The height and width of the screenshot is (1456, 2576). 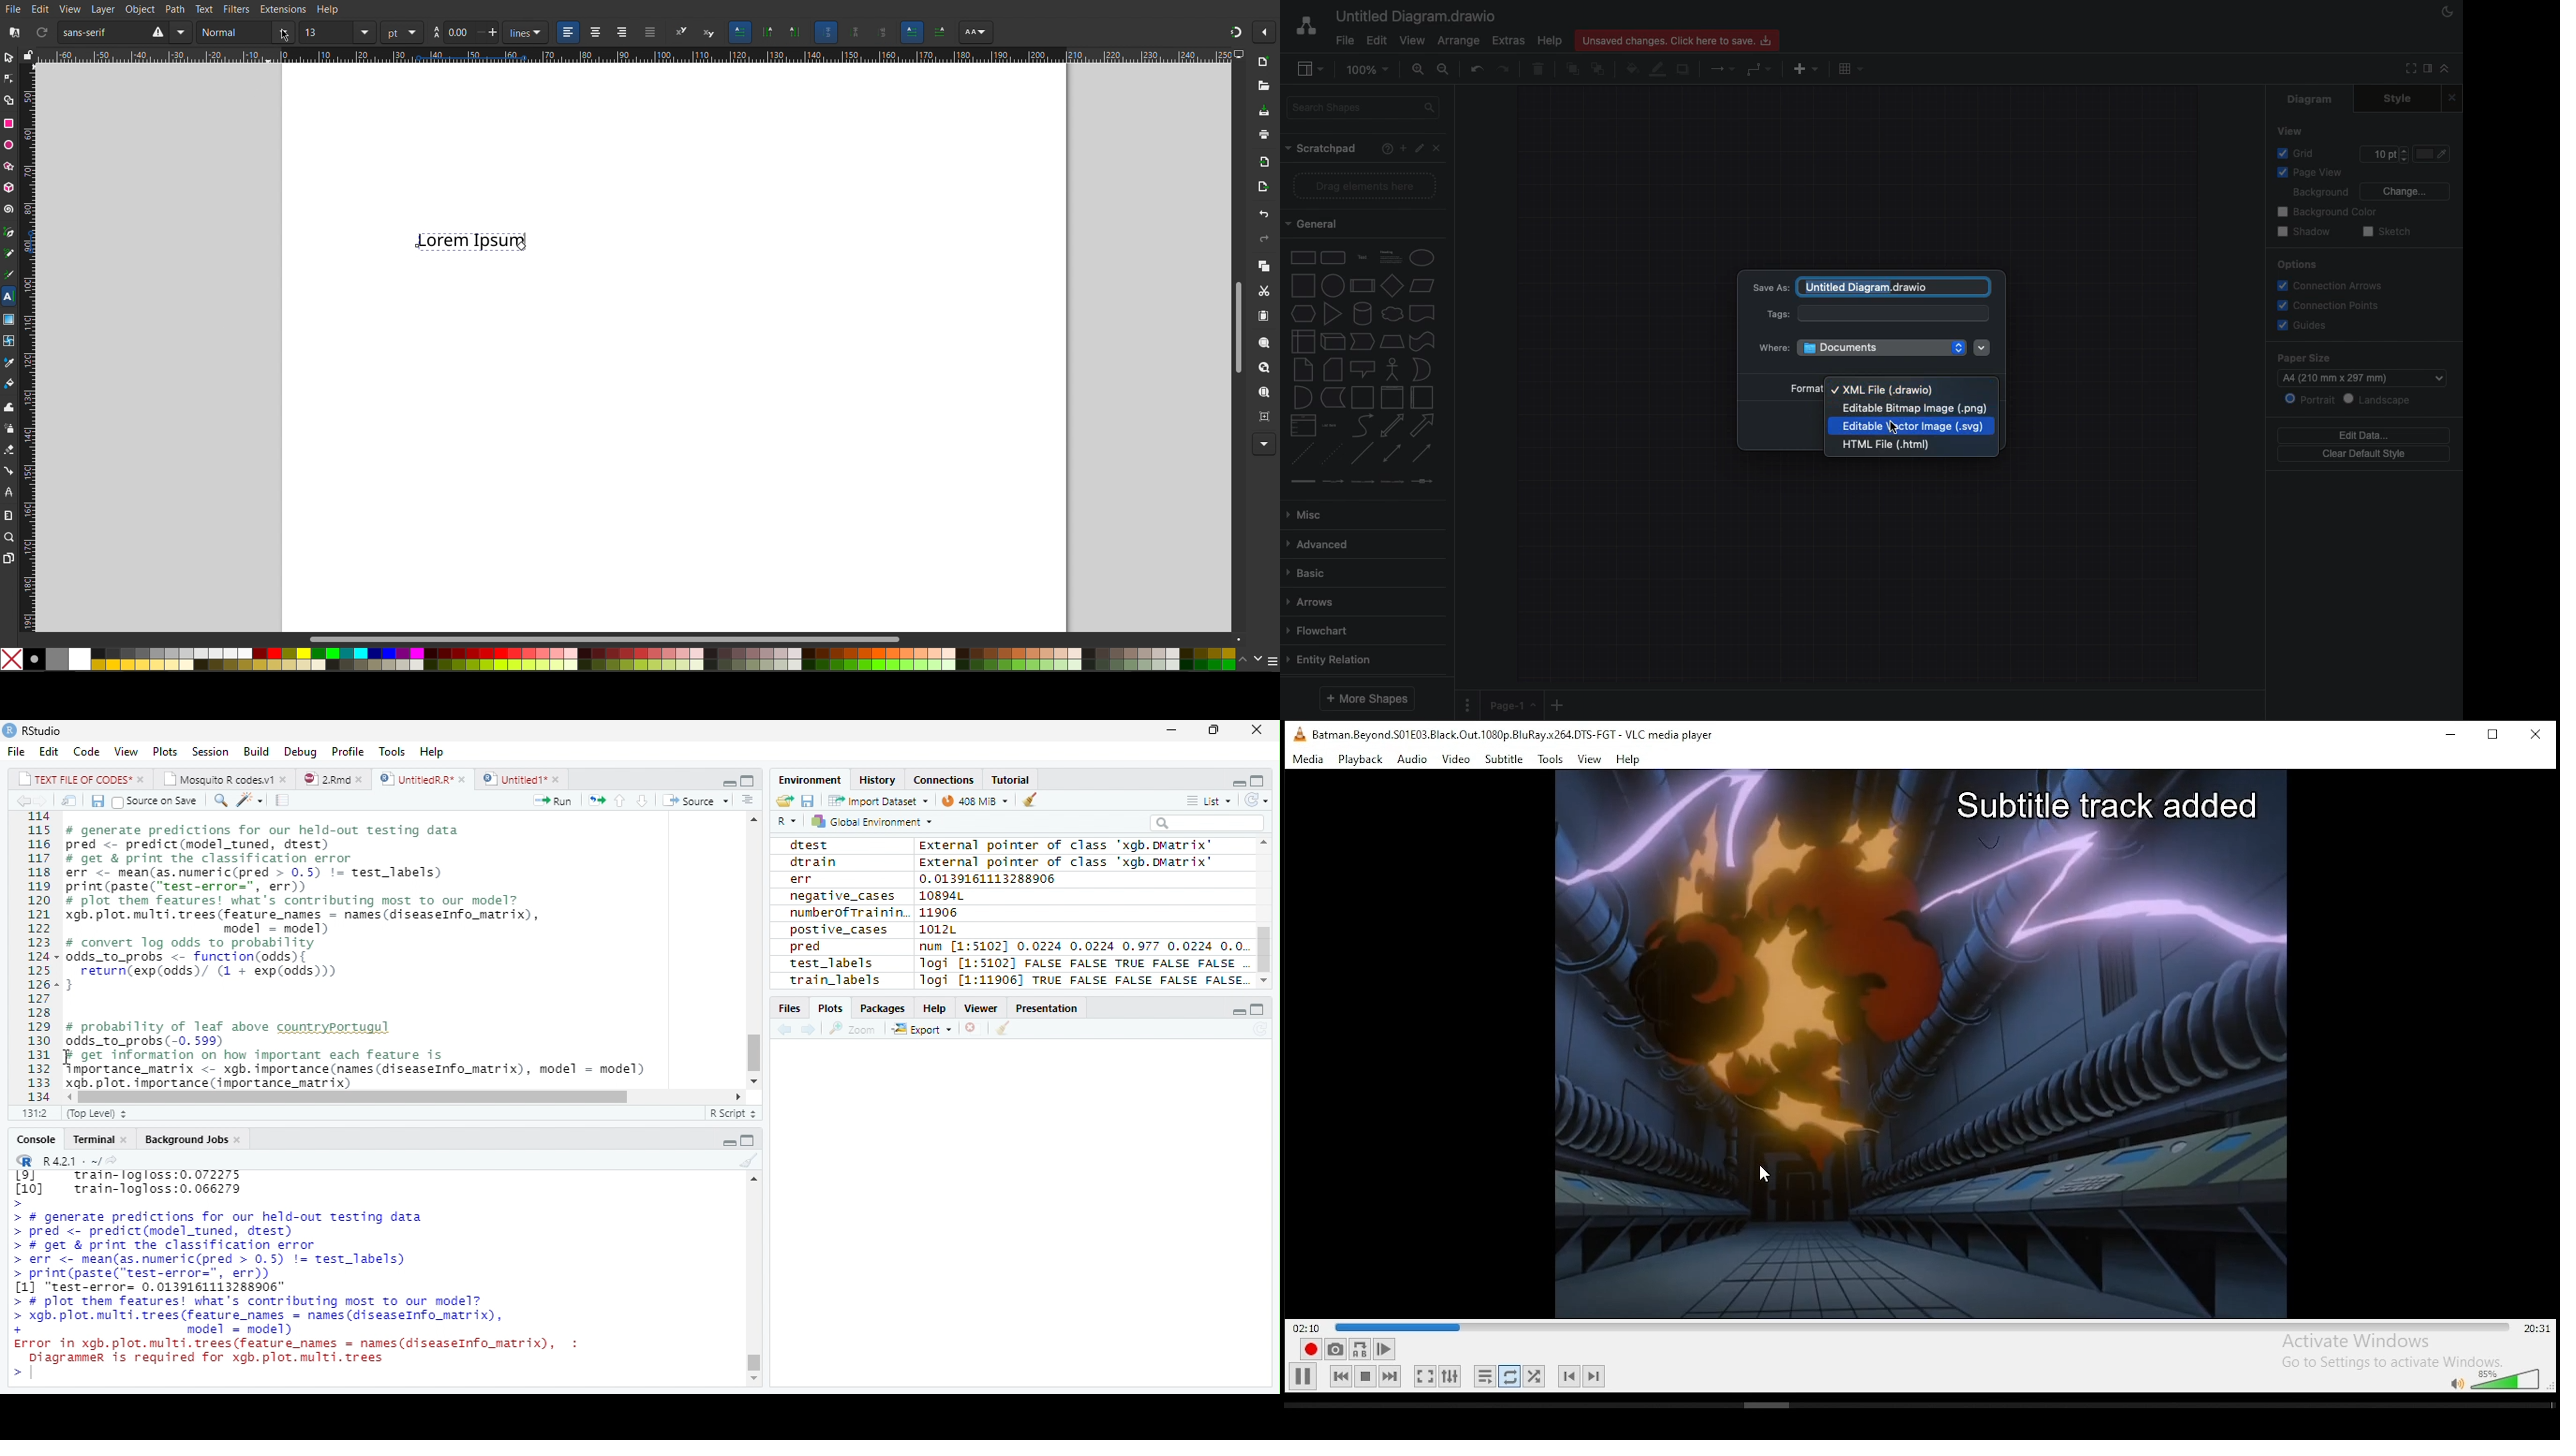 I want to click on Diagram, so click(x=2312, y=99).